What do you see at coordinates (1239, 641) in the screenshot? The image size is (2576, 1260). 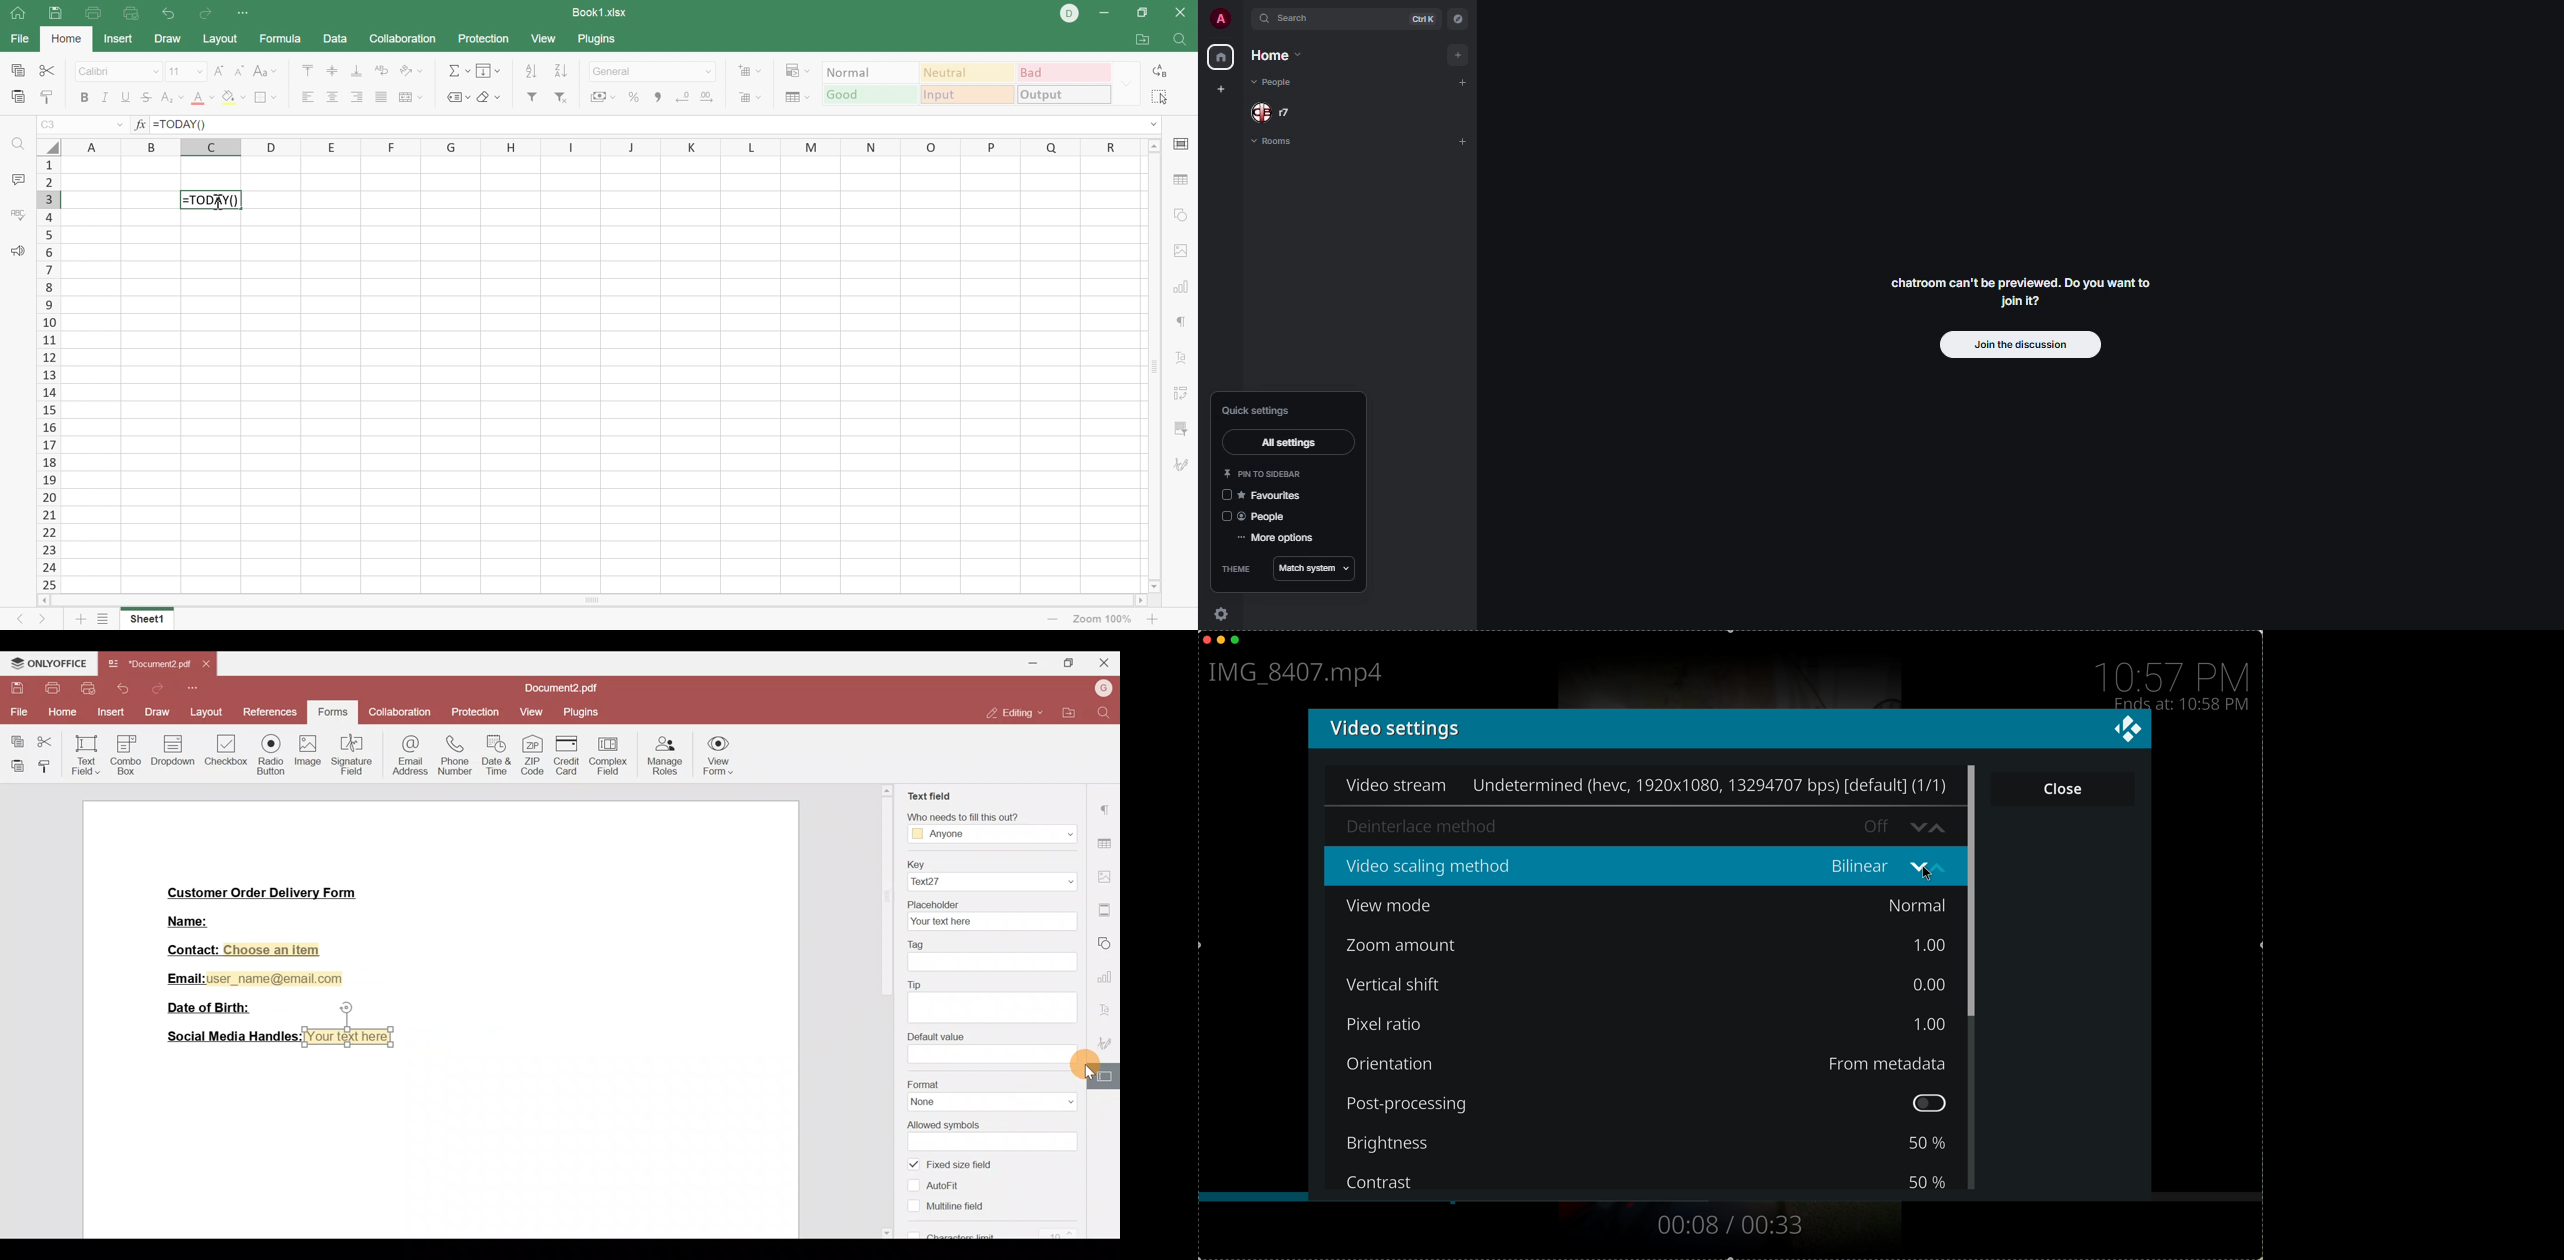 I see `maximize ` at bounding box center [1239, 641].